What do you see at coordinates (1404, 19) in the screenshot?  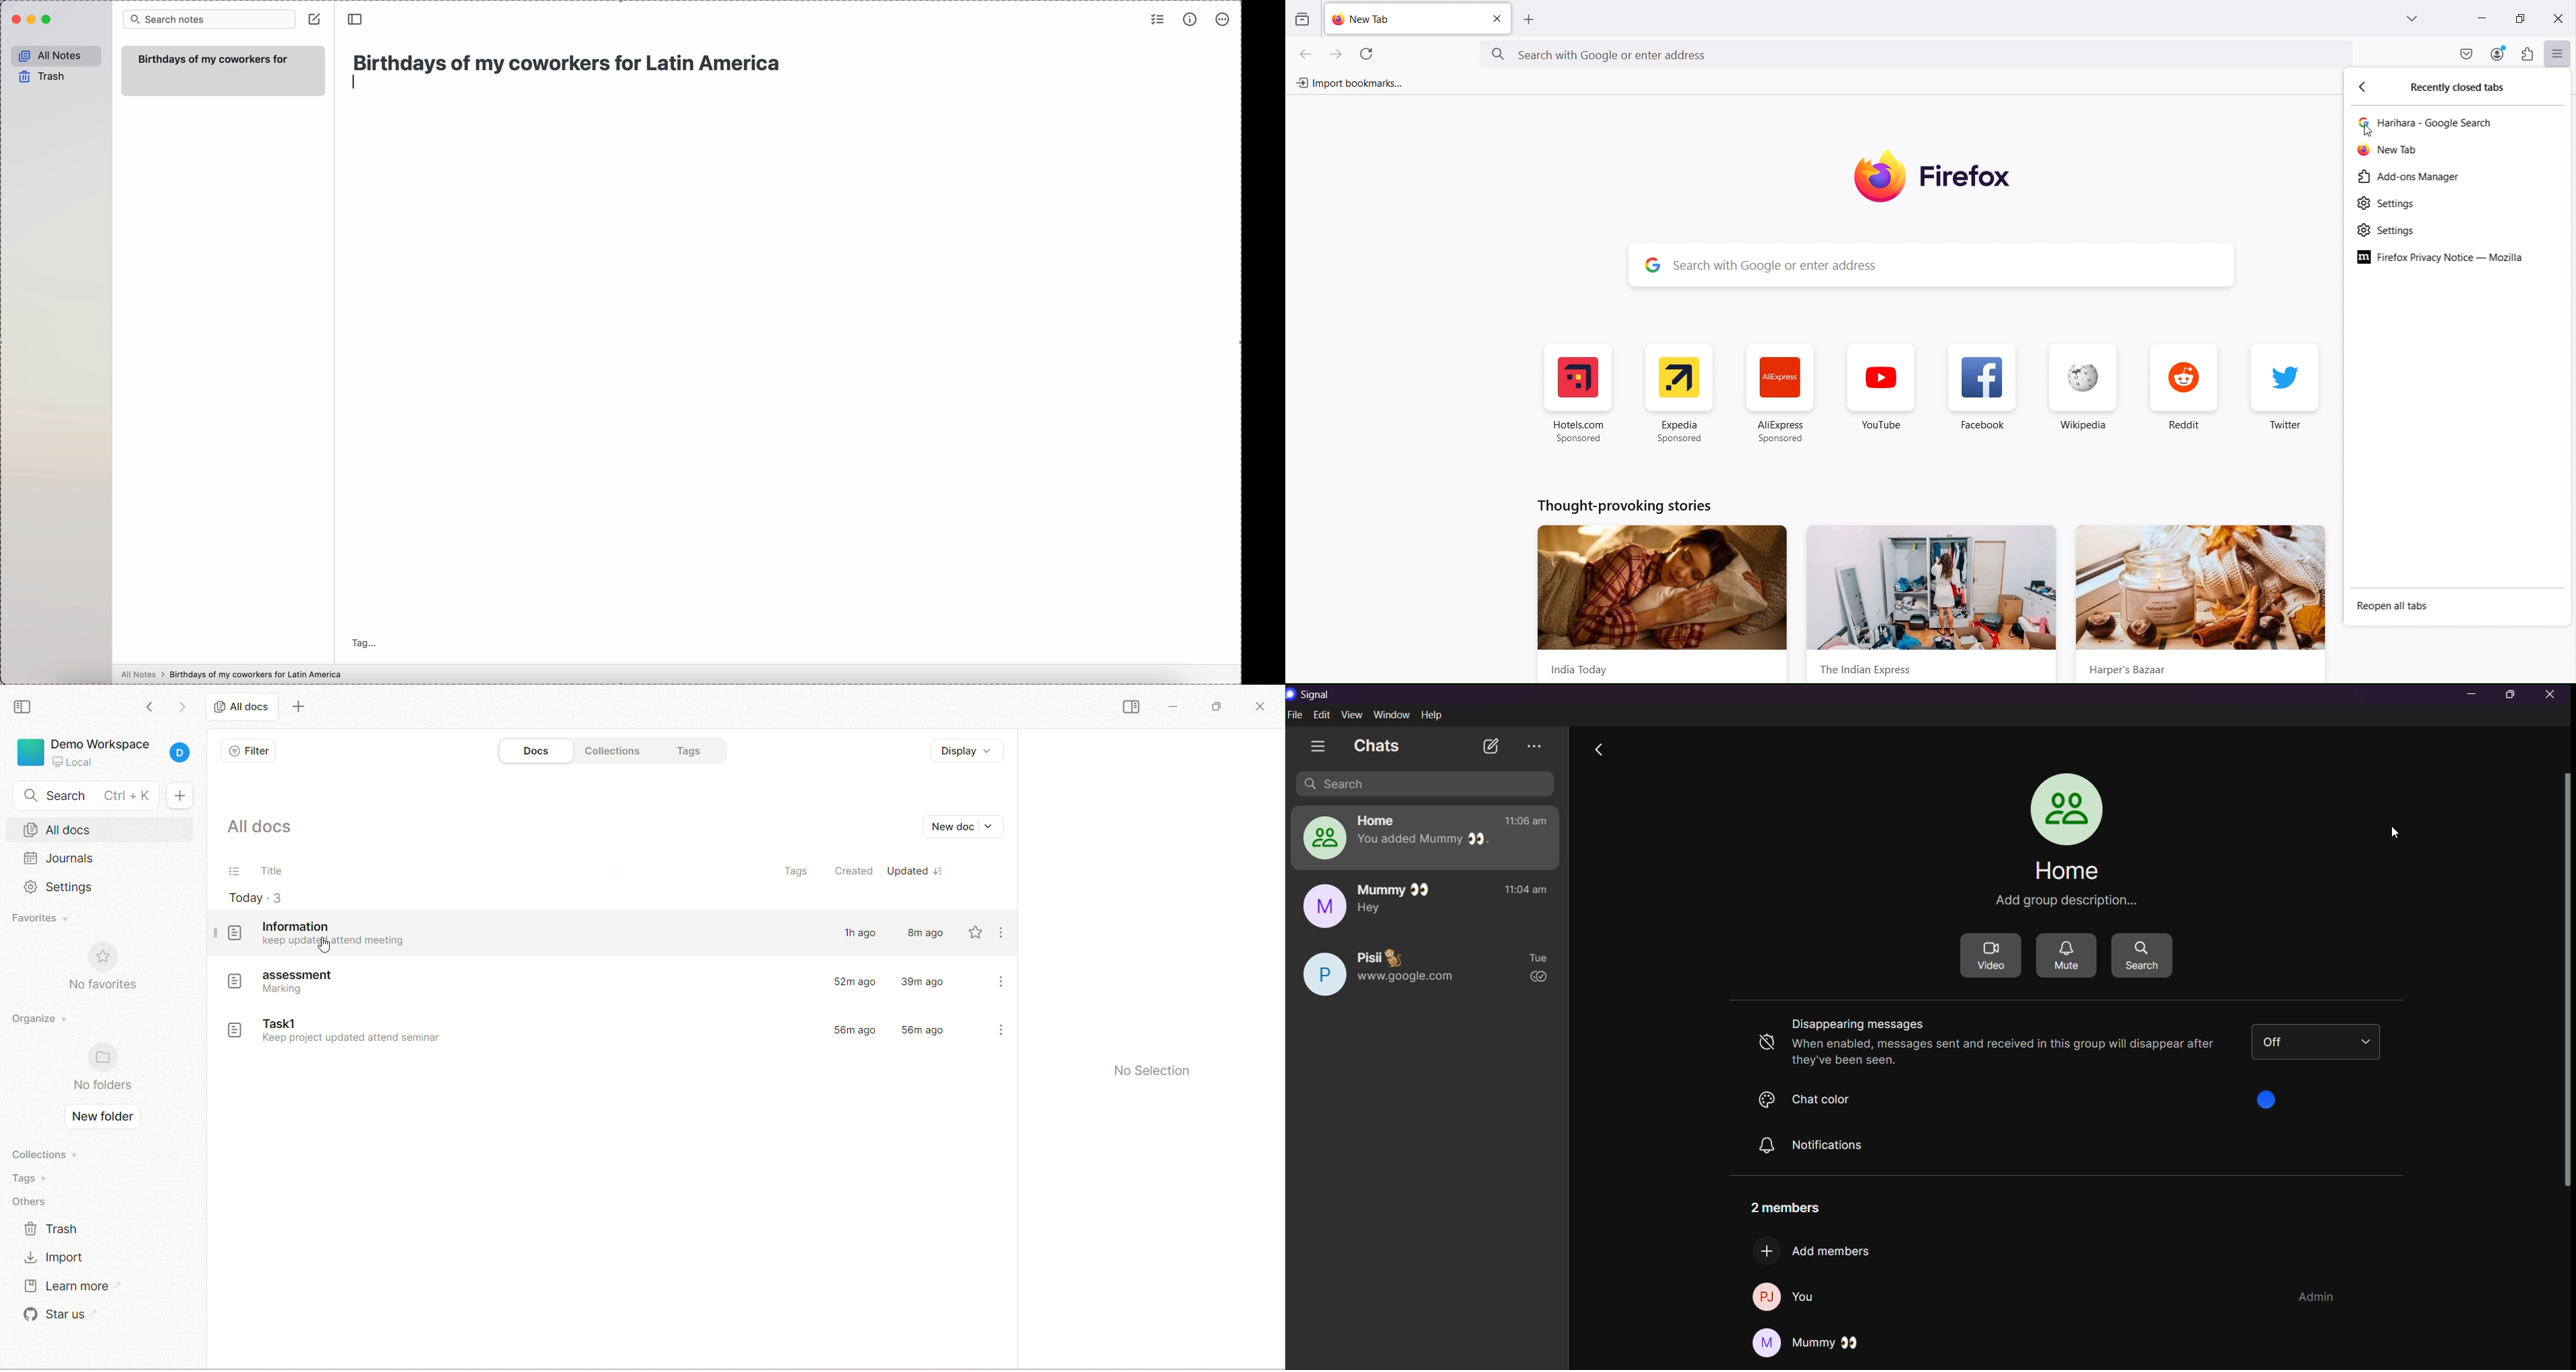 I see `Add new tab` at bounding box center [1404, 19].